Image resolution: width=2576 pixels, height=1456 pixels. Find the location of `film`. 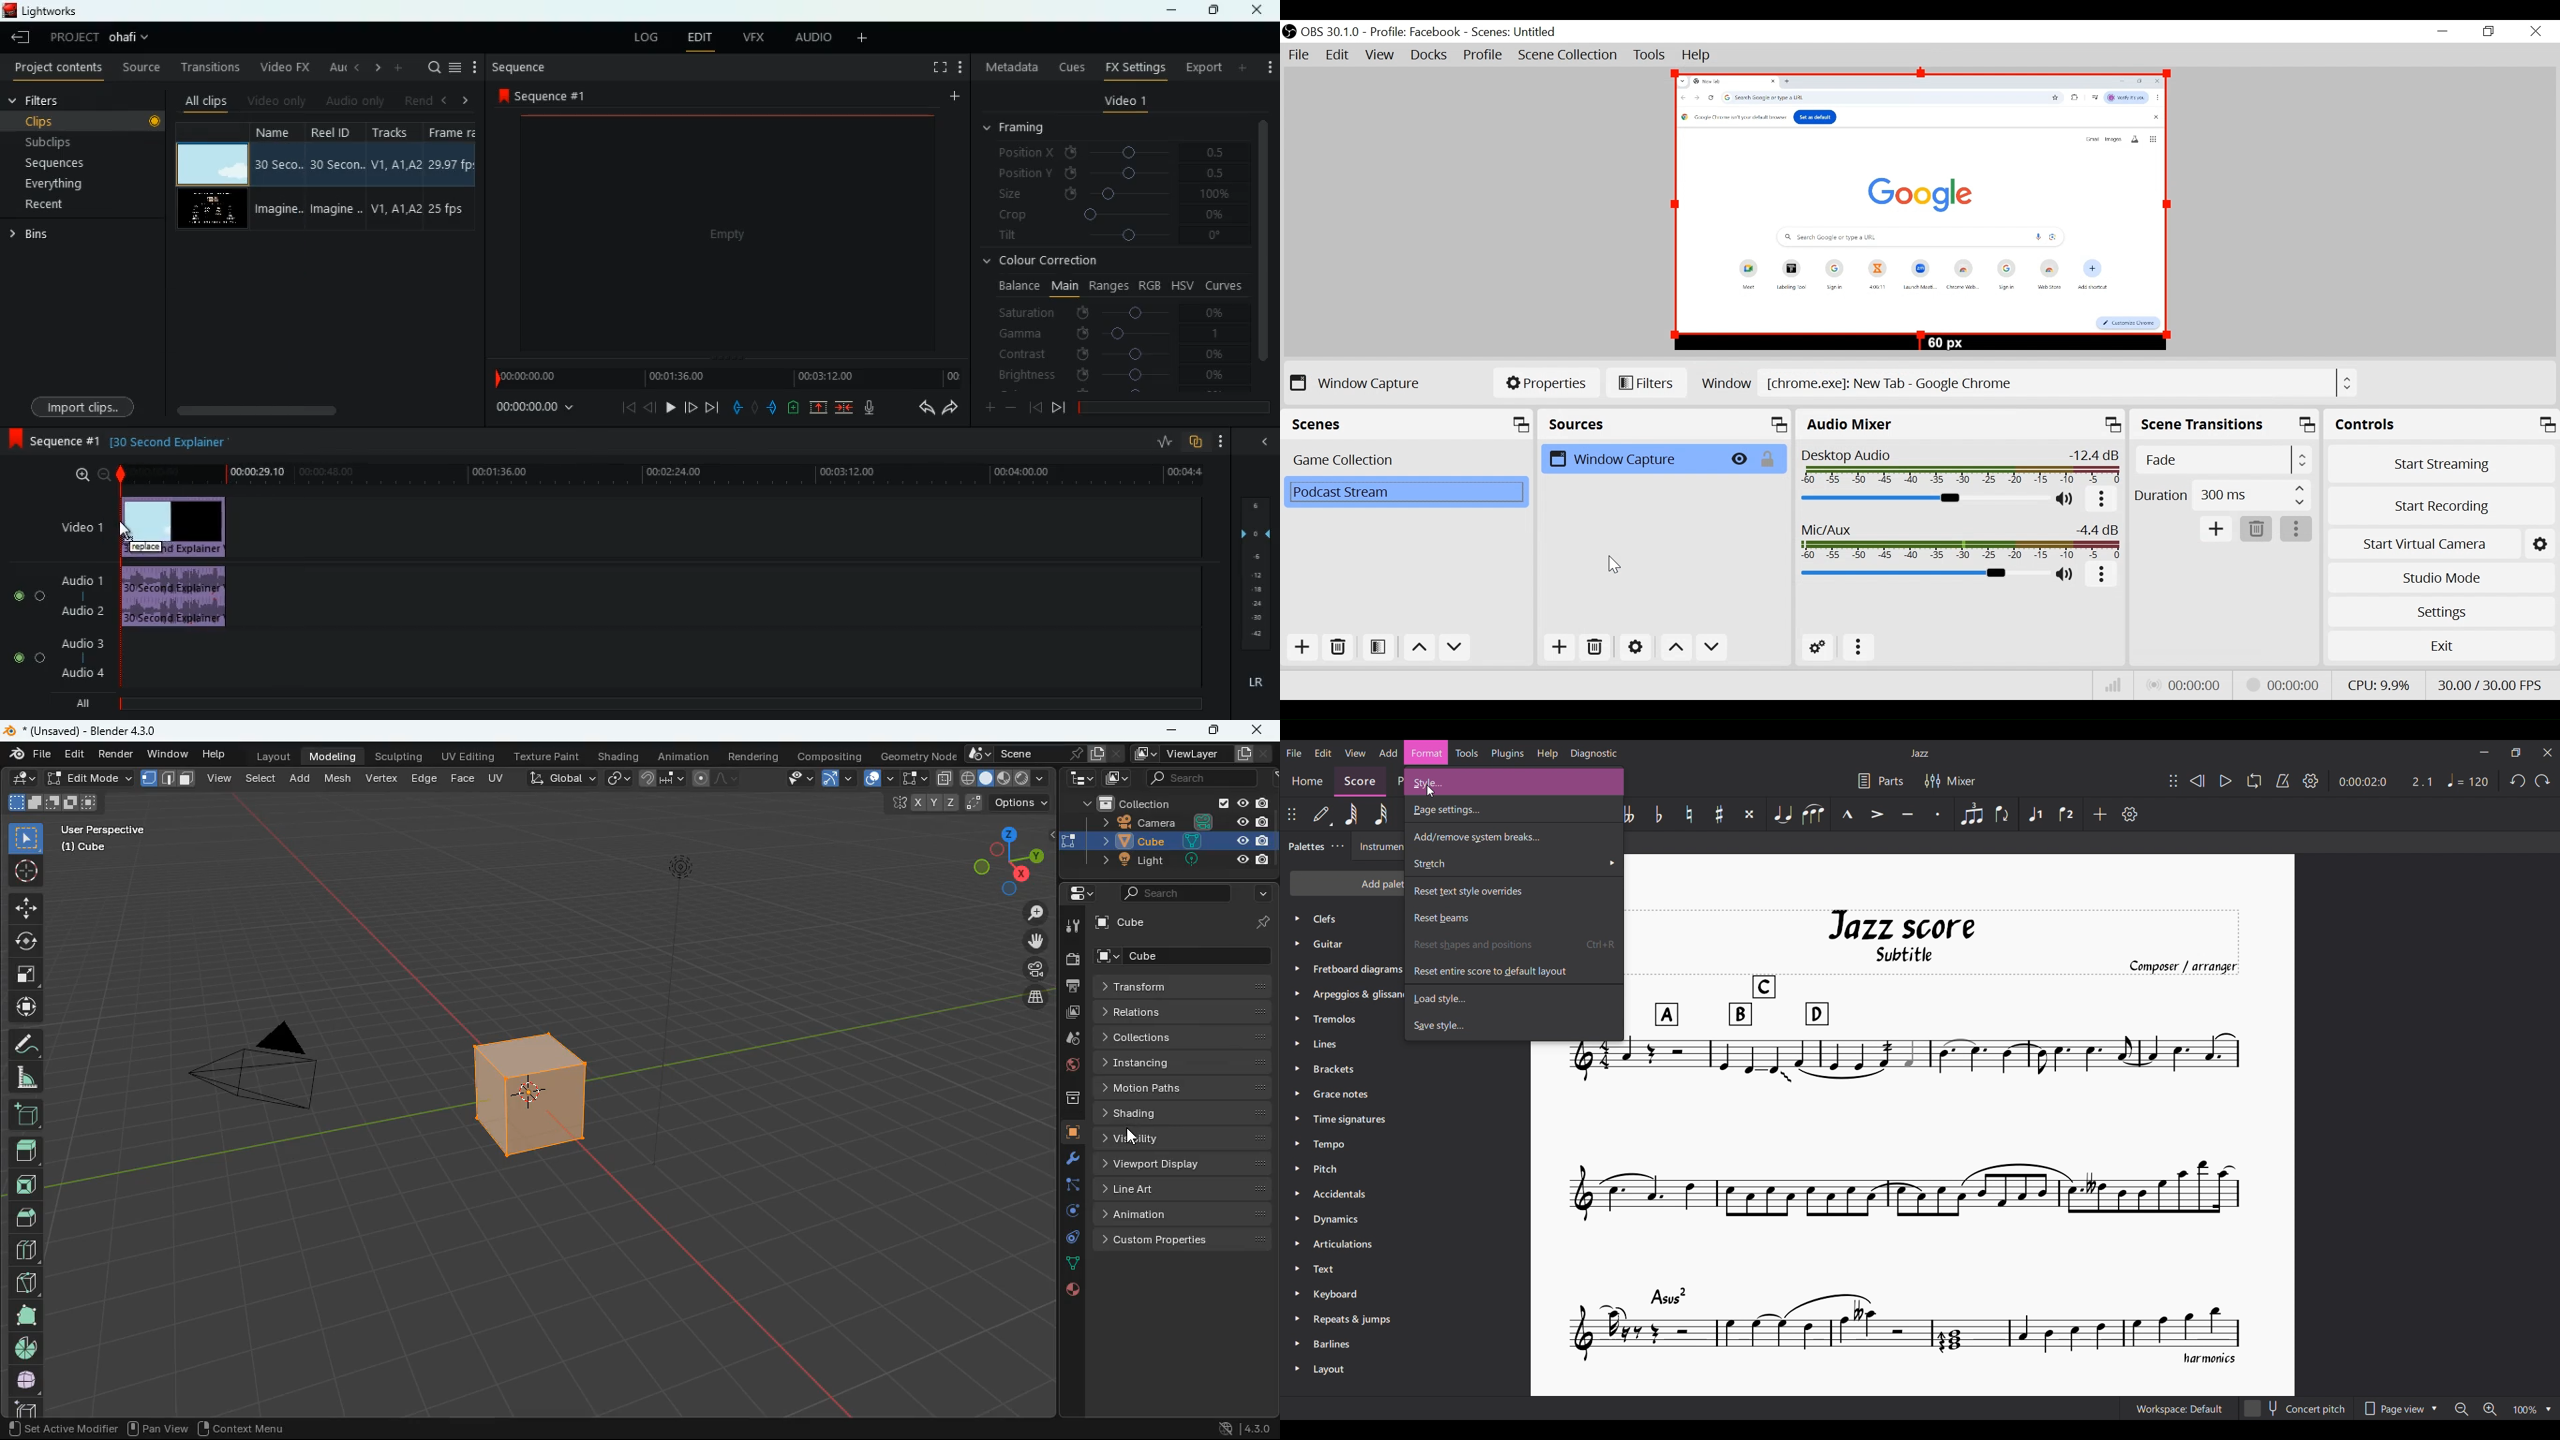

film is located at coordinates (1037, 971).